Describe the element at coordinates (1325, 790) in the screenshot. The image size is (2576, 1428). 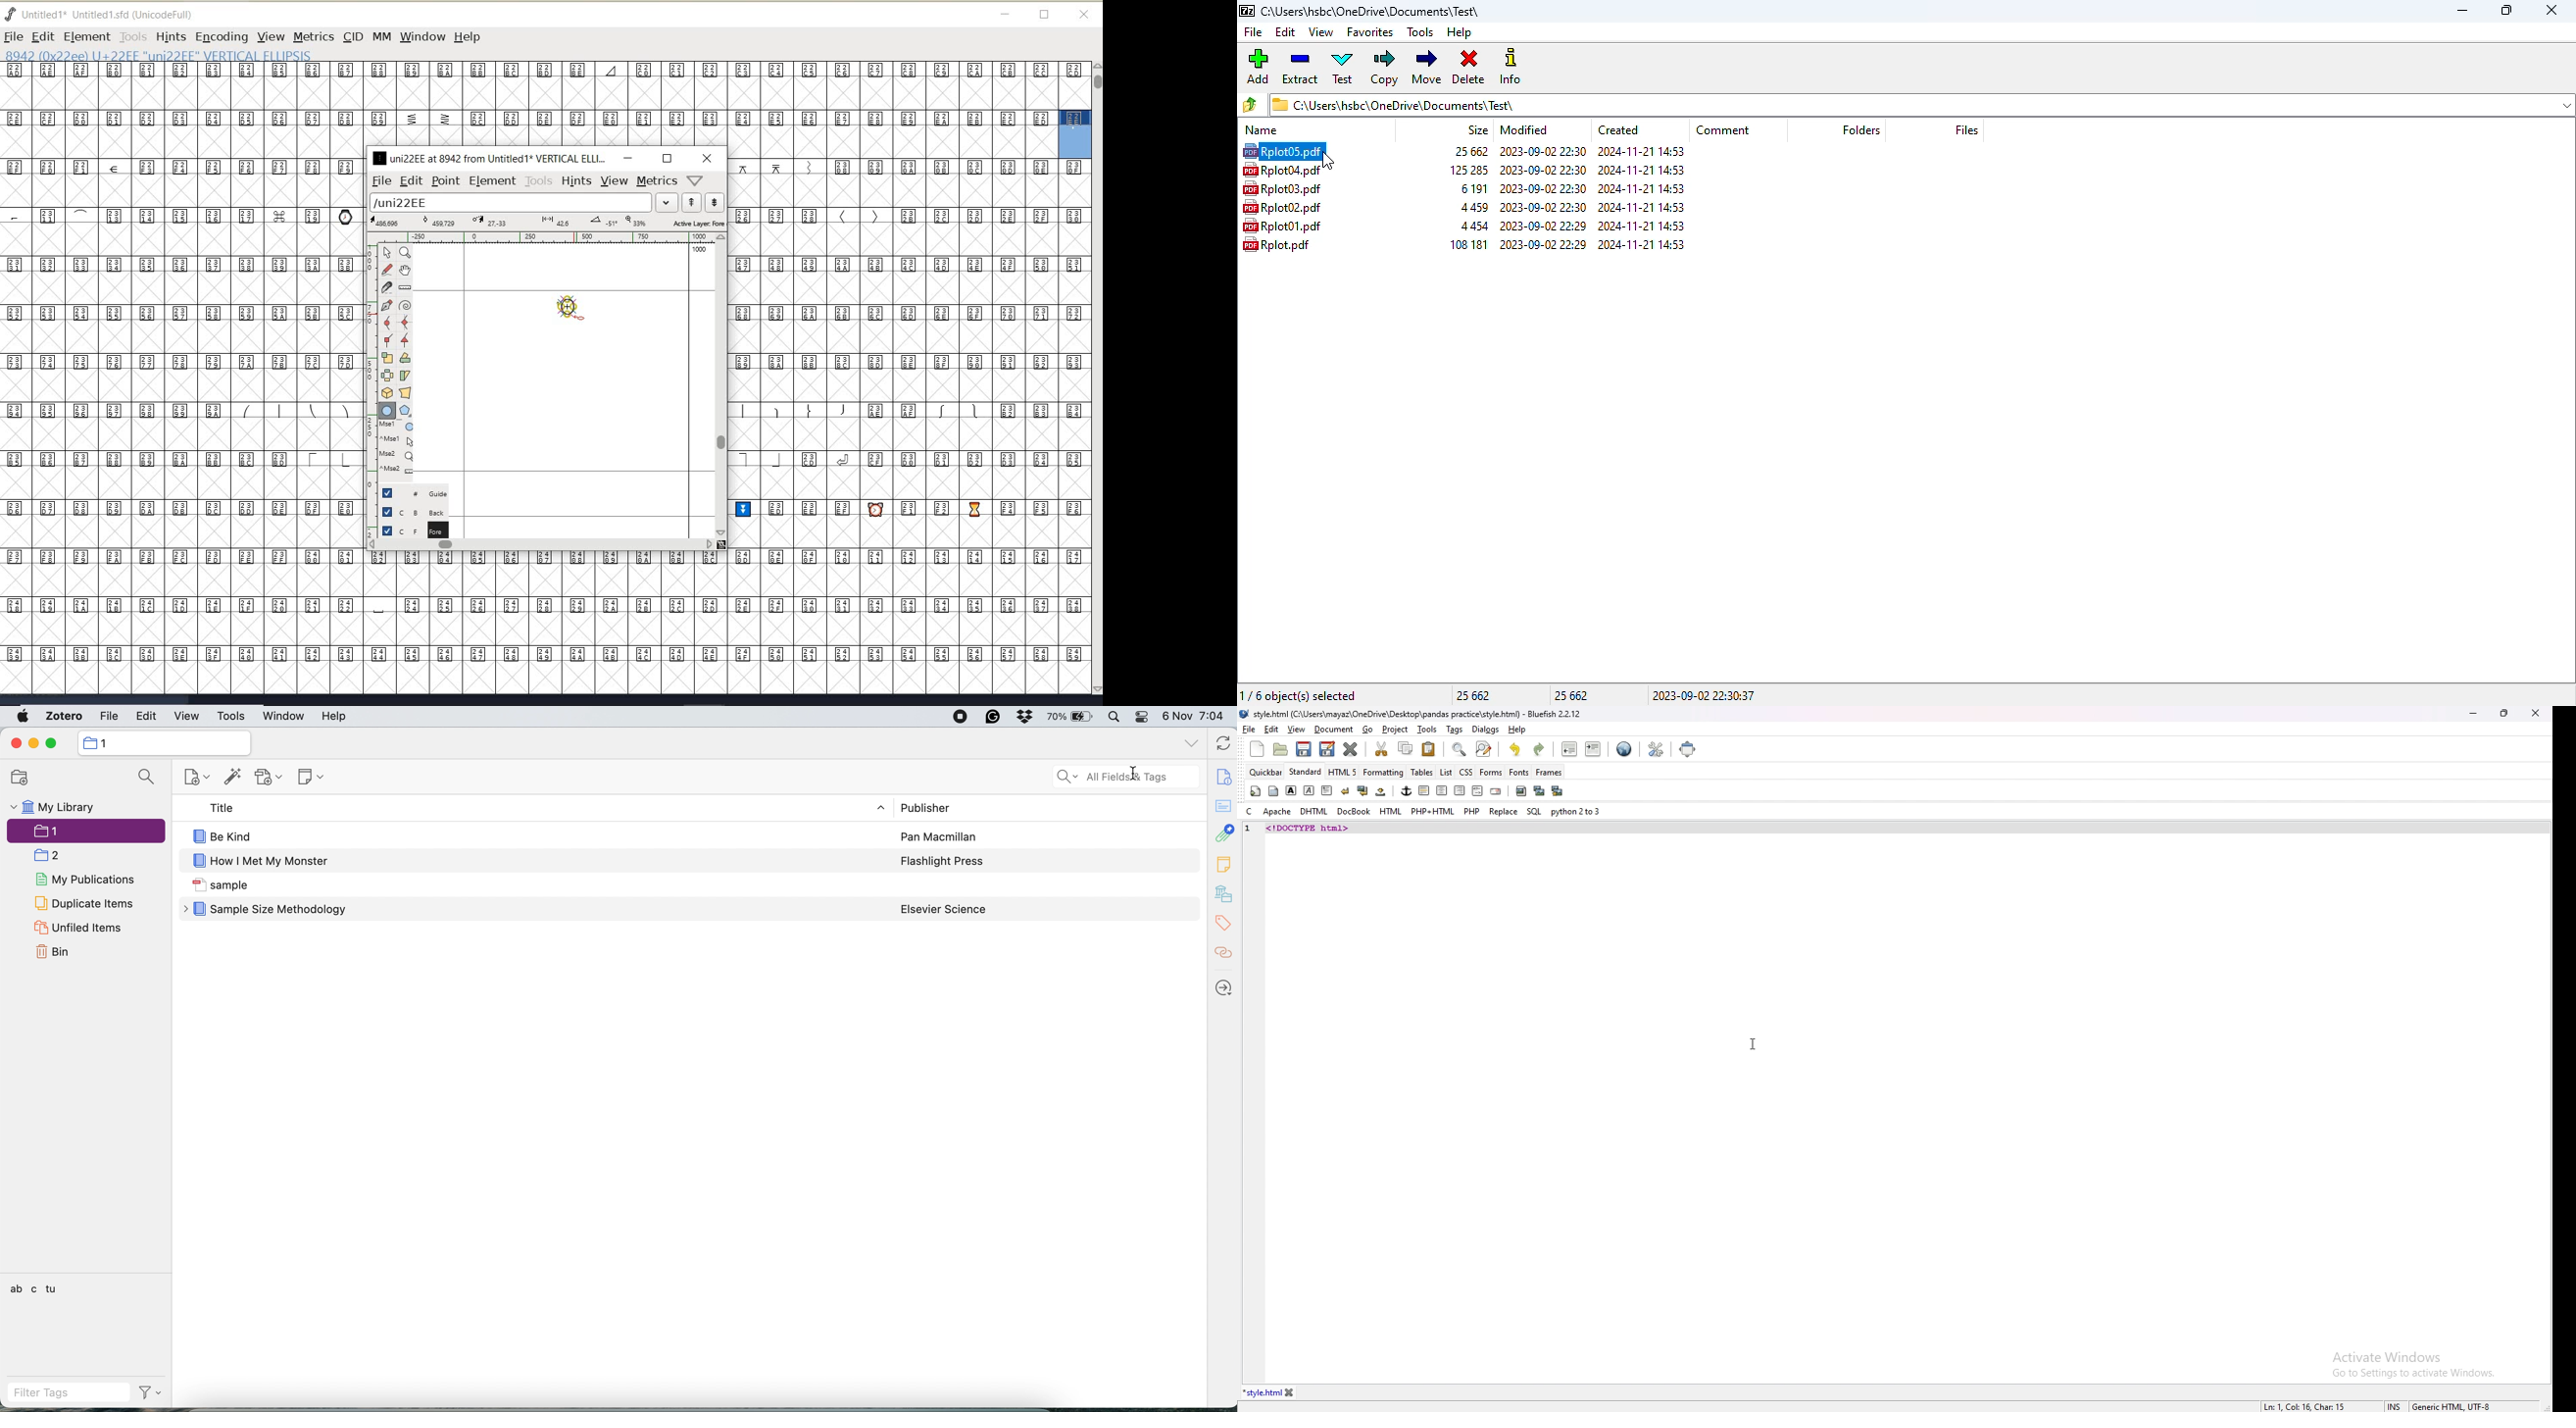
I see `paragraph` at that location.